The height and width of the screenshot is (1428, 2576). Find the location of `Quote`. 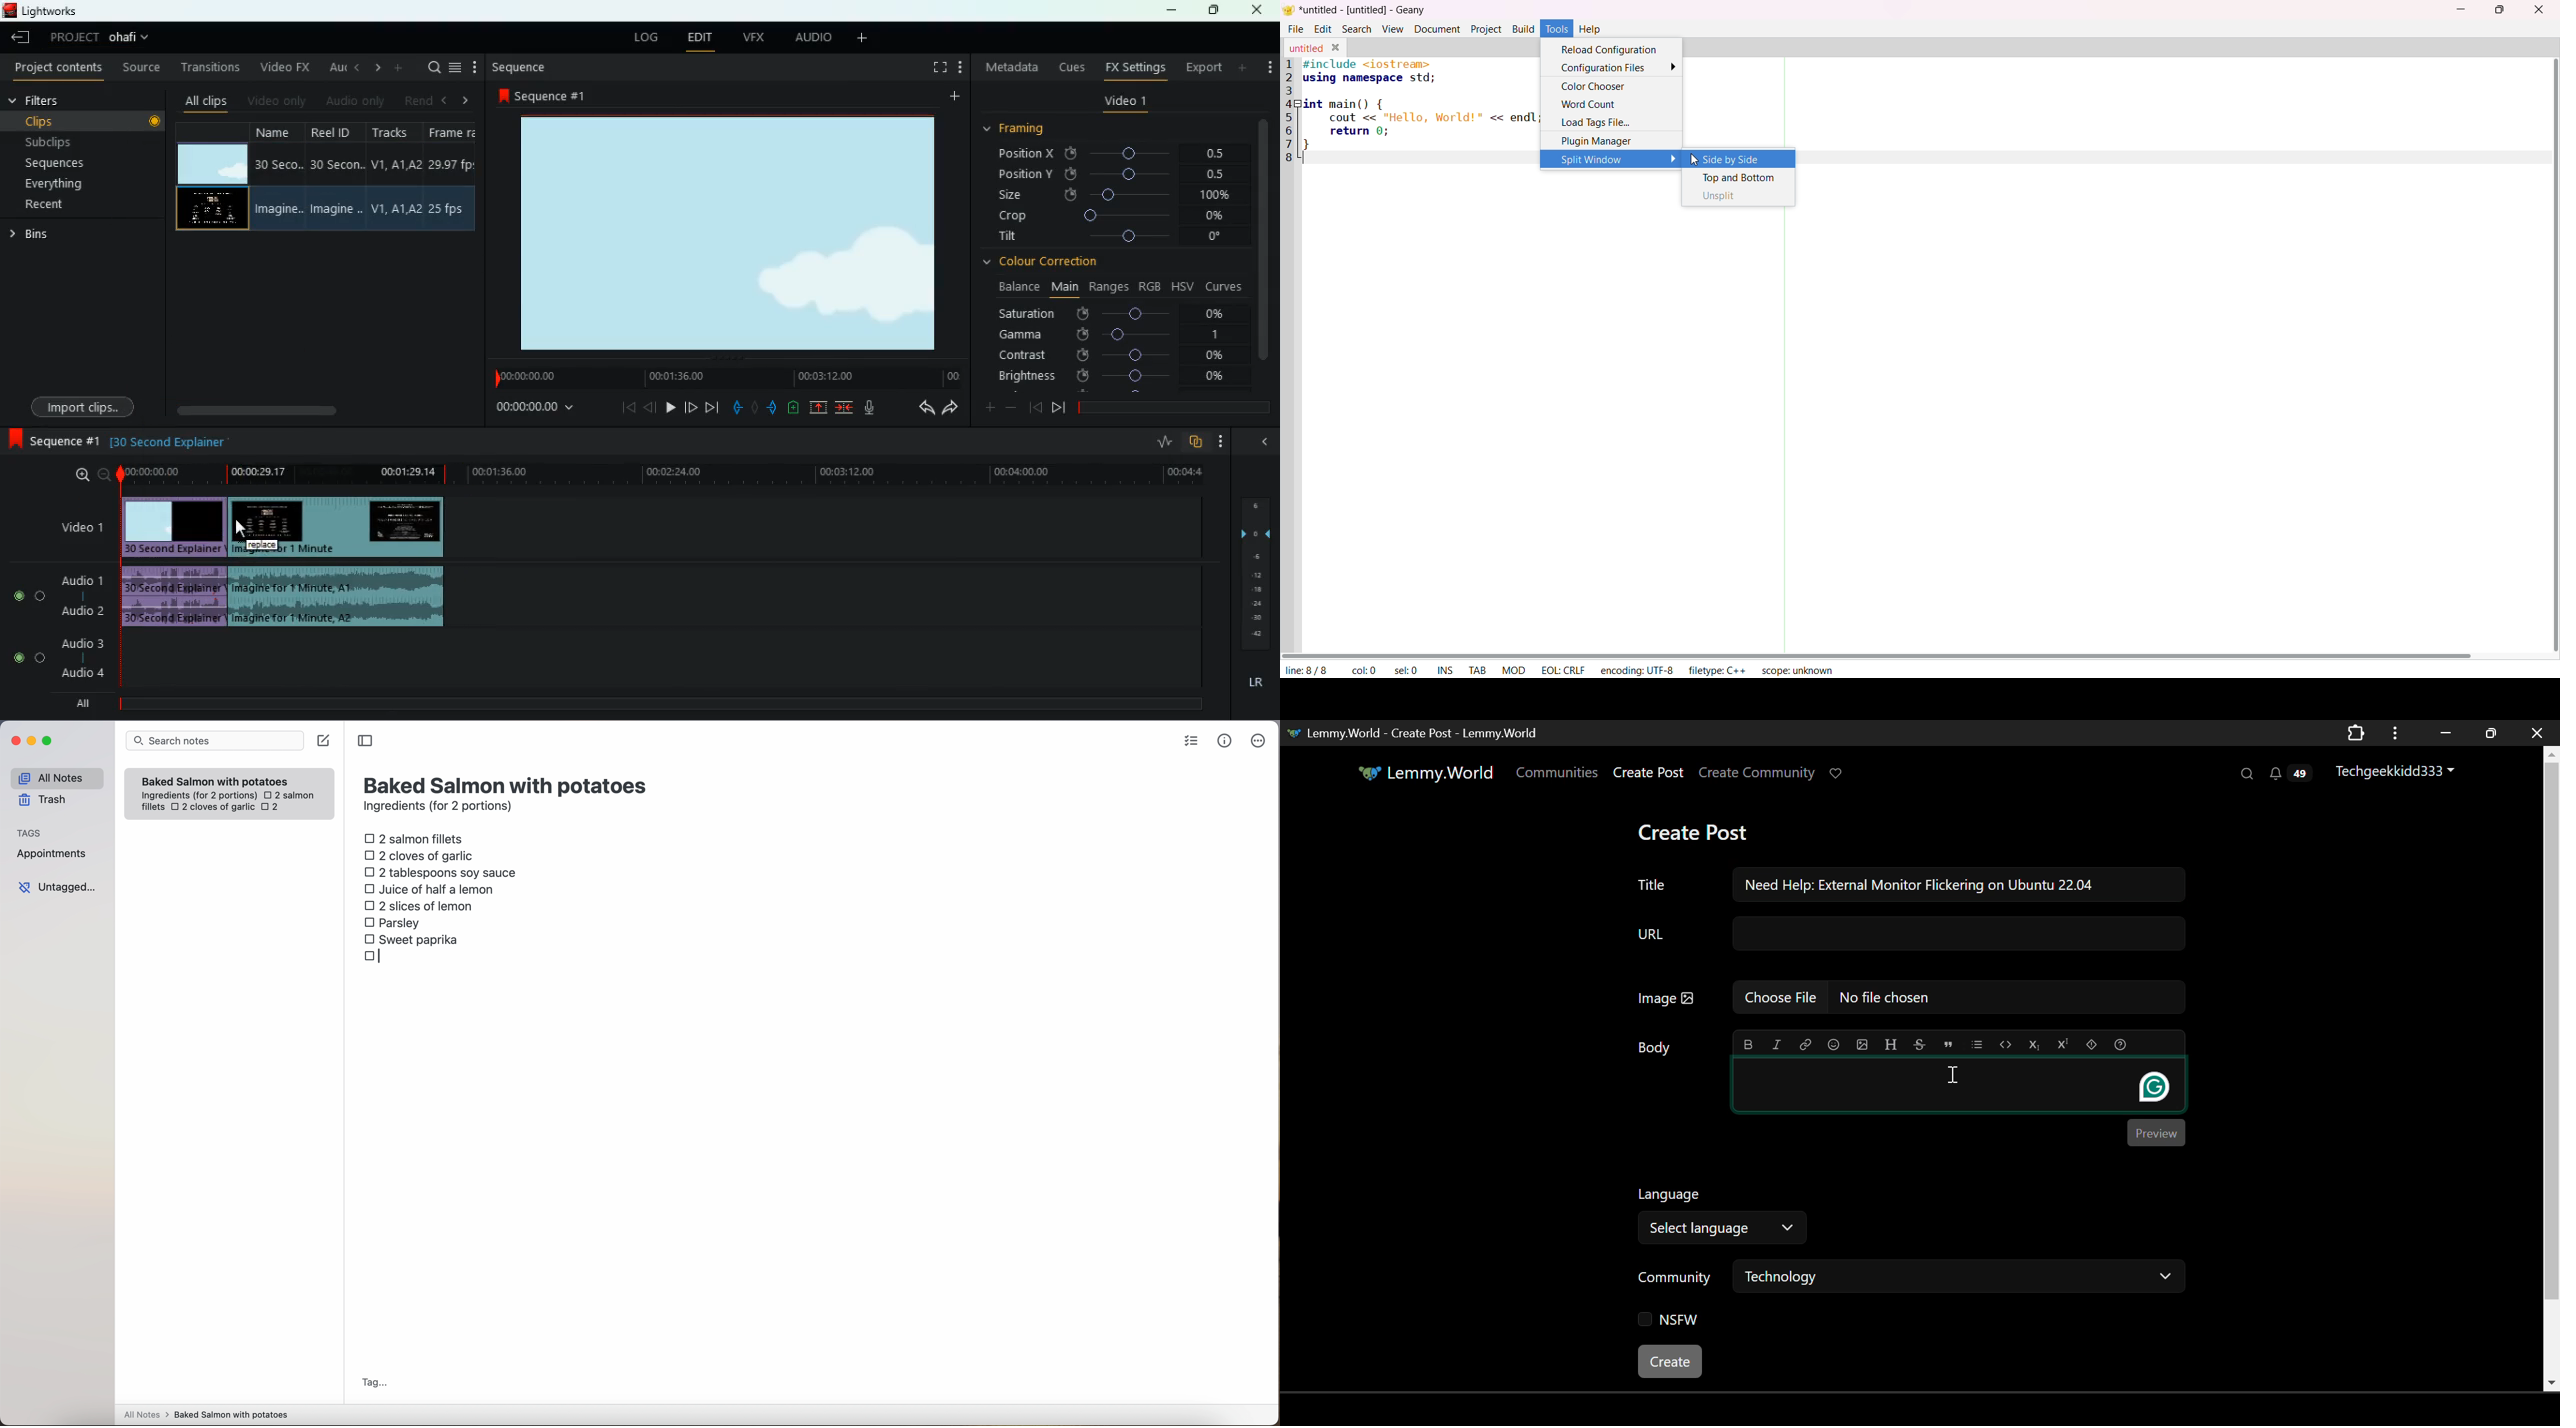

Quote is located at coordinates (1947, 1045).